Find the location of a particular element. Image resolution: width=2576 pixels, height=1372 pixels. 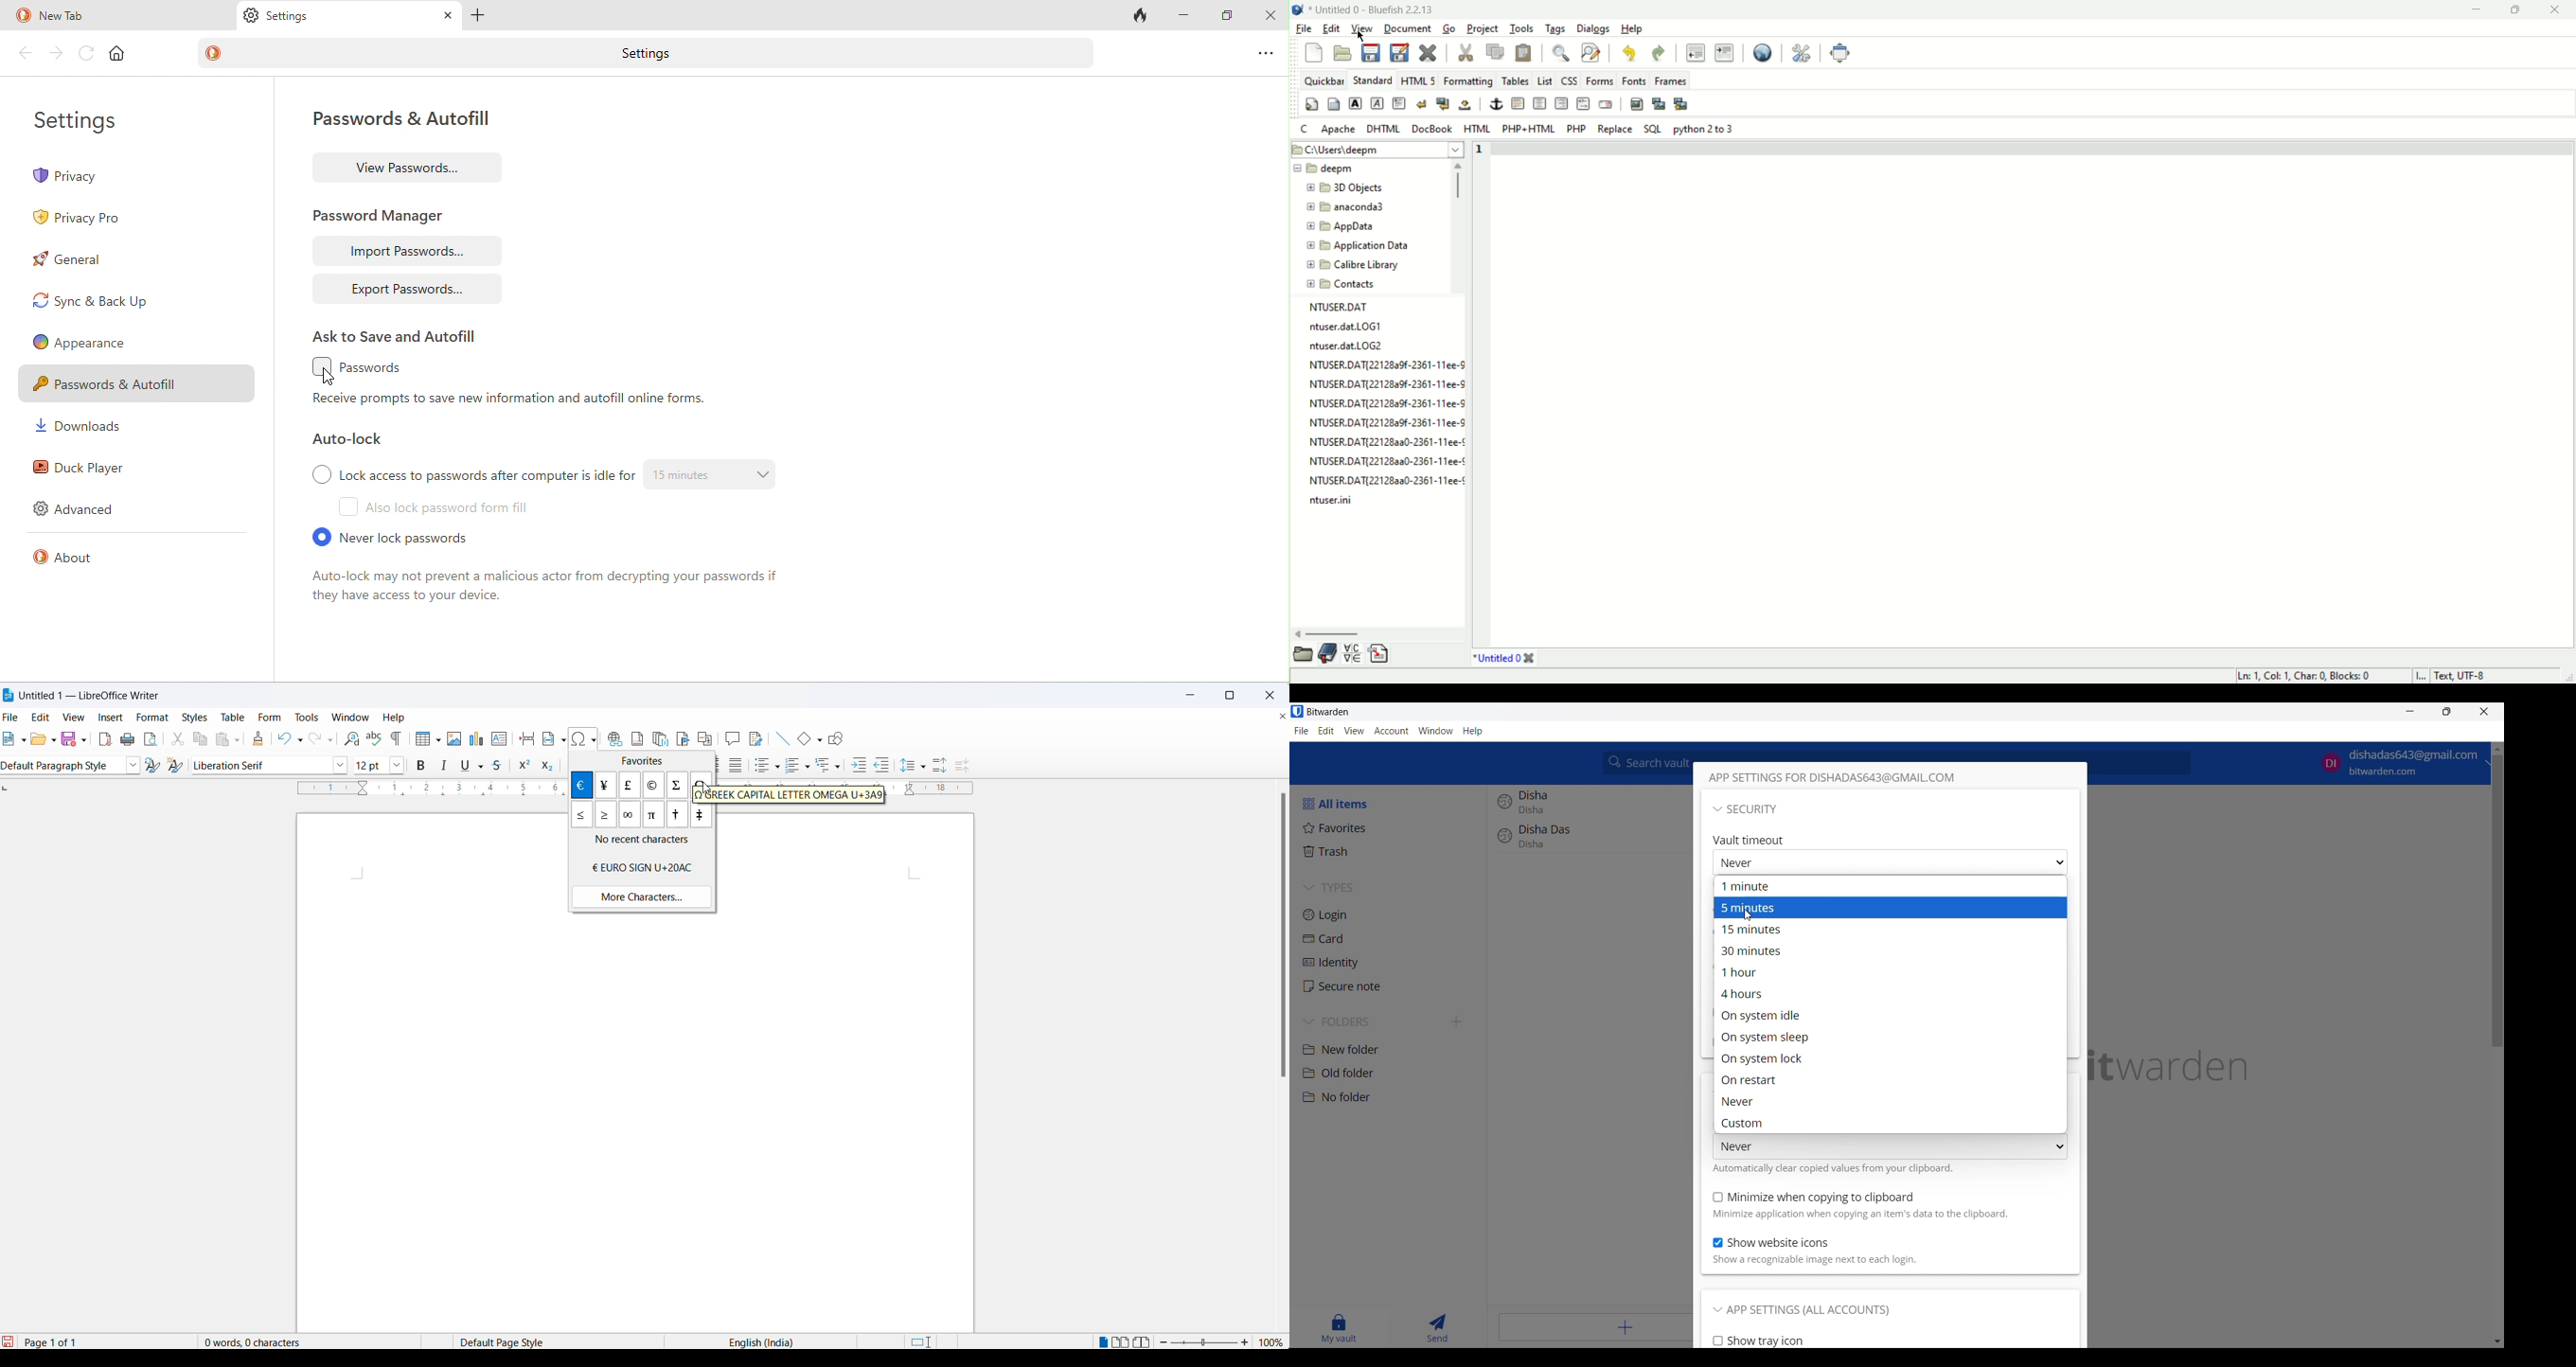

NTUSER.DAT[22128aa0-2361-11ee-¢ is located at coordinates (1384, 480).